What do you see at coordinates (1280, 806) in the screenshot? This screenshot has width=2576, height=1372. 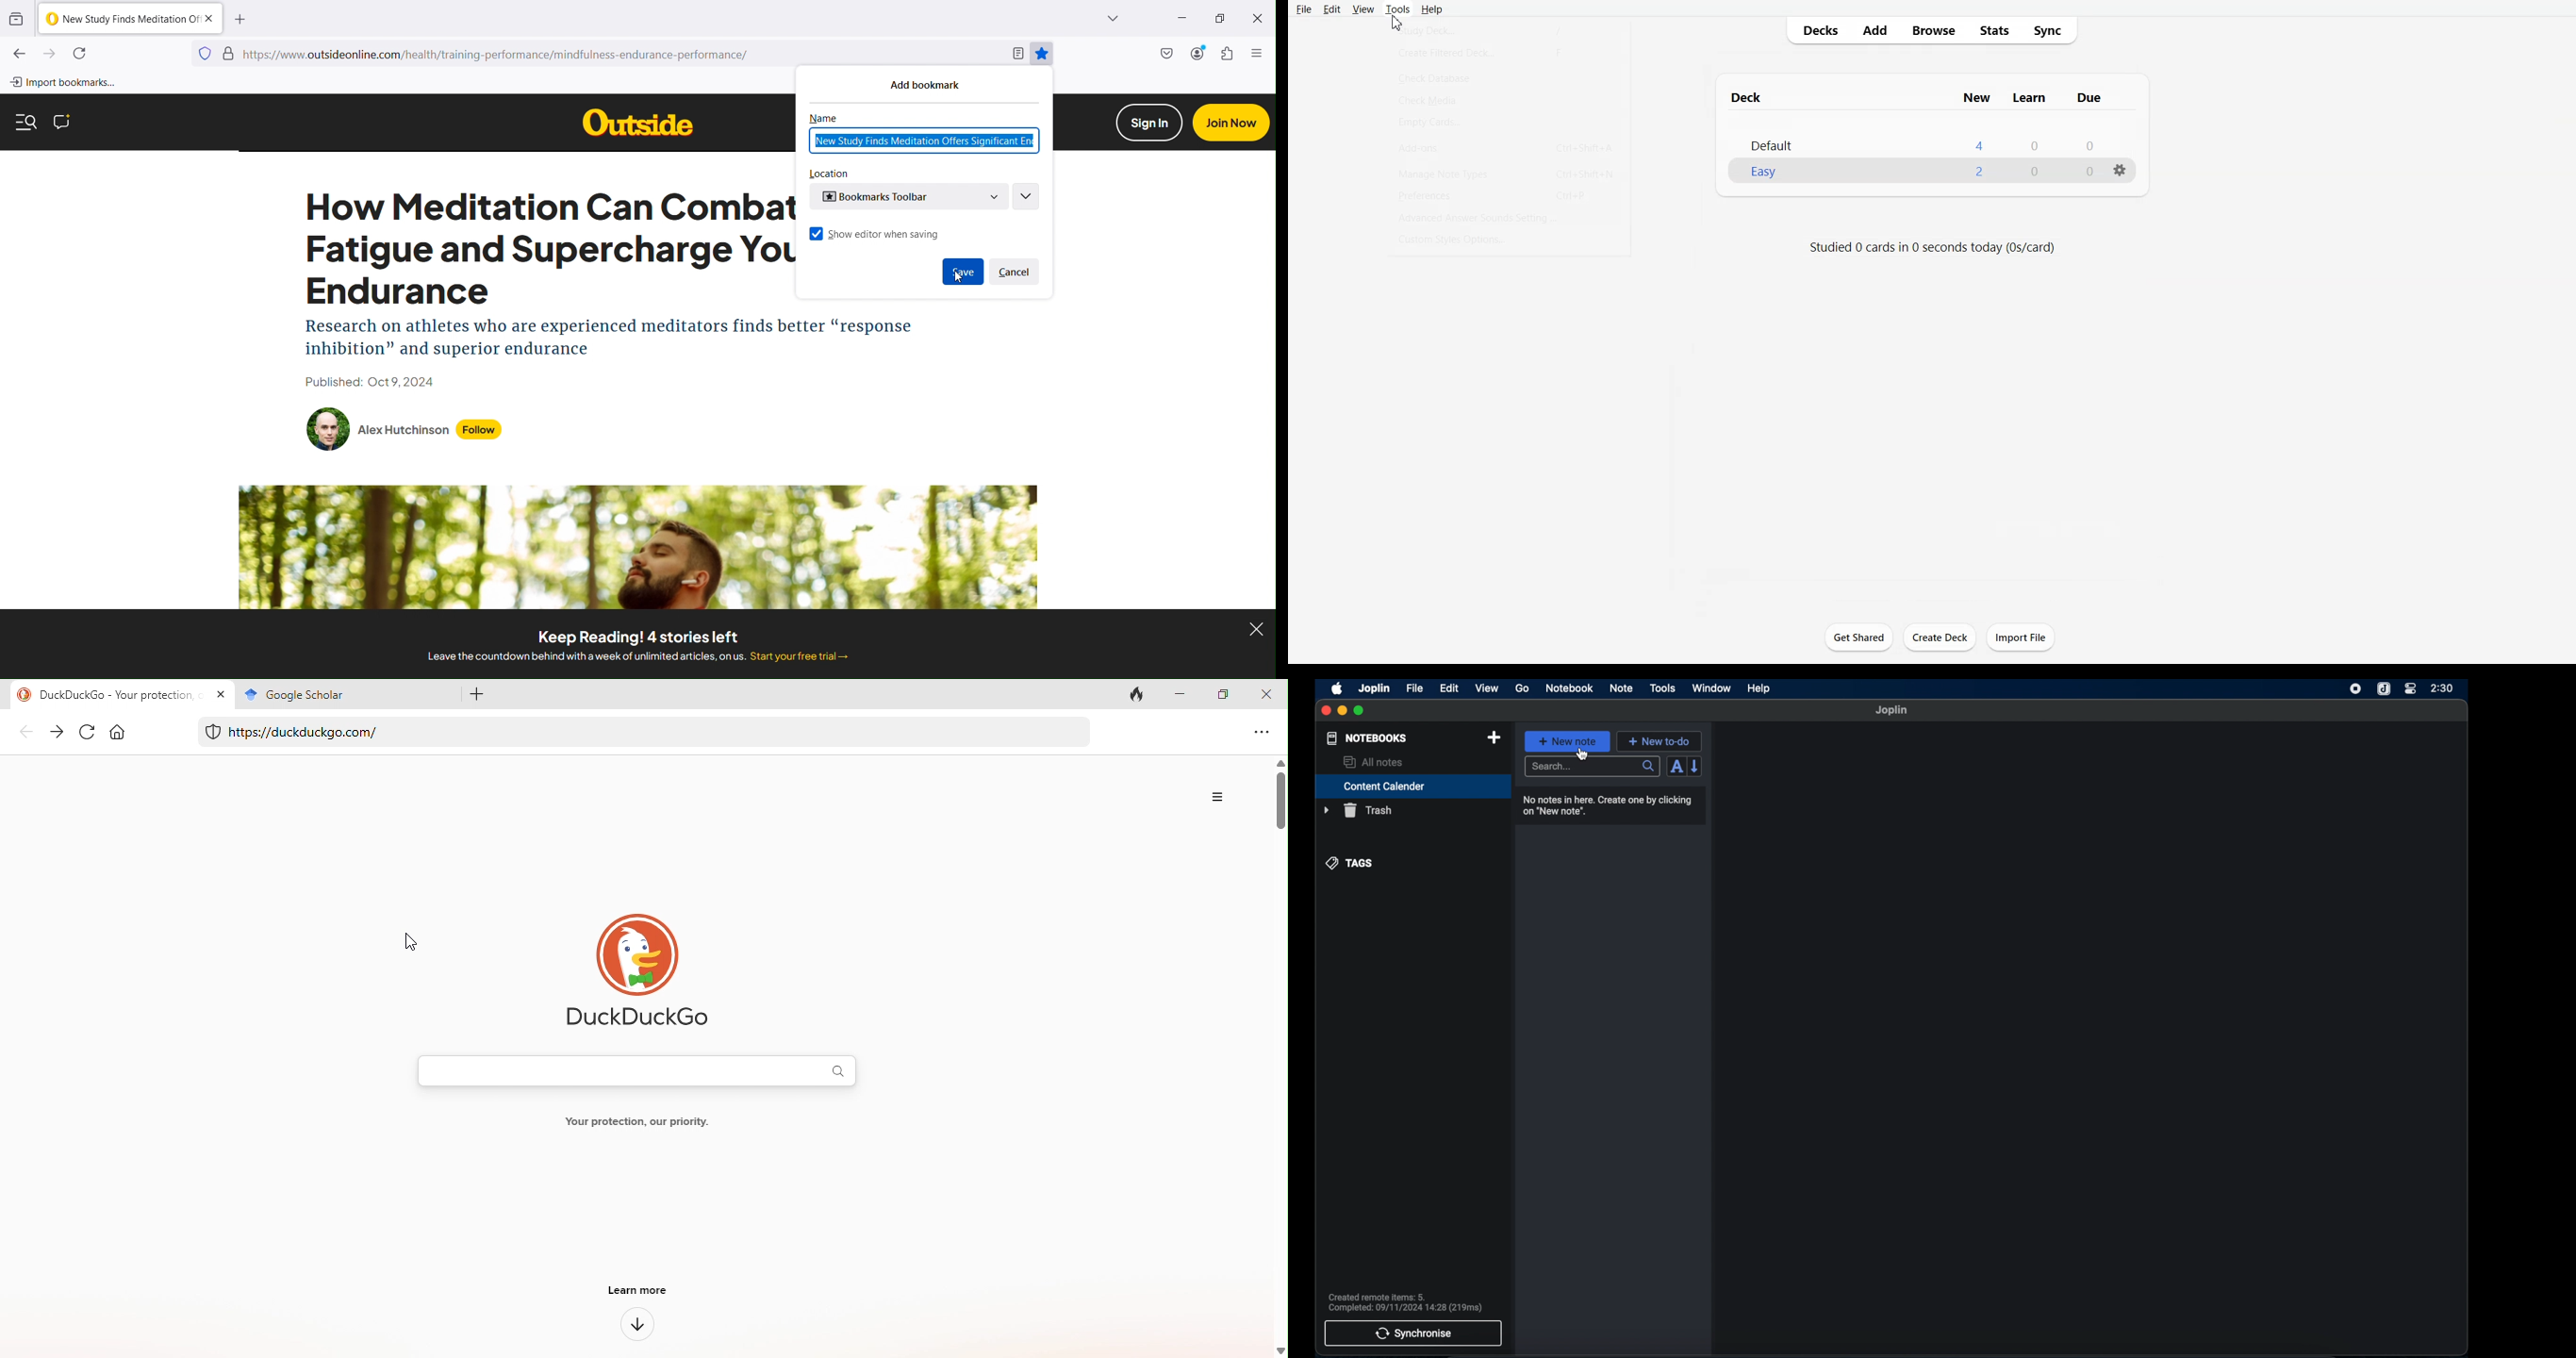 I see `vertical scroll bar` at bounding box center [1280, 806].